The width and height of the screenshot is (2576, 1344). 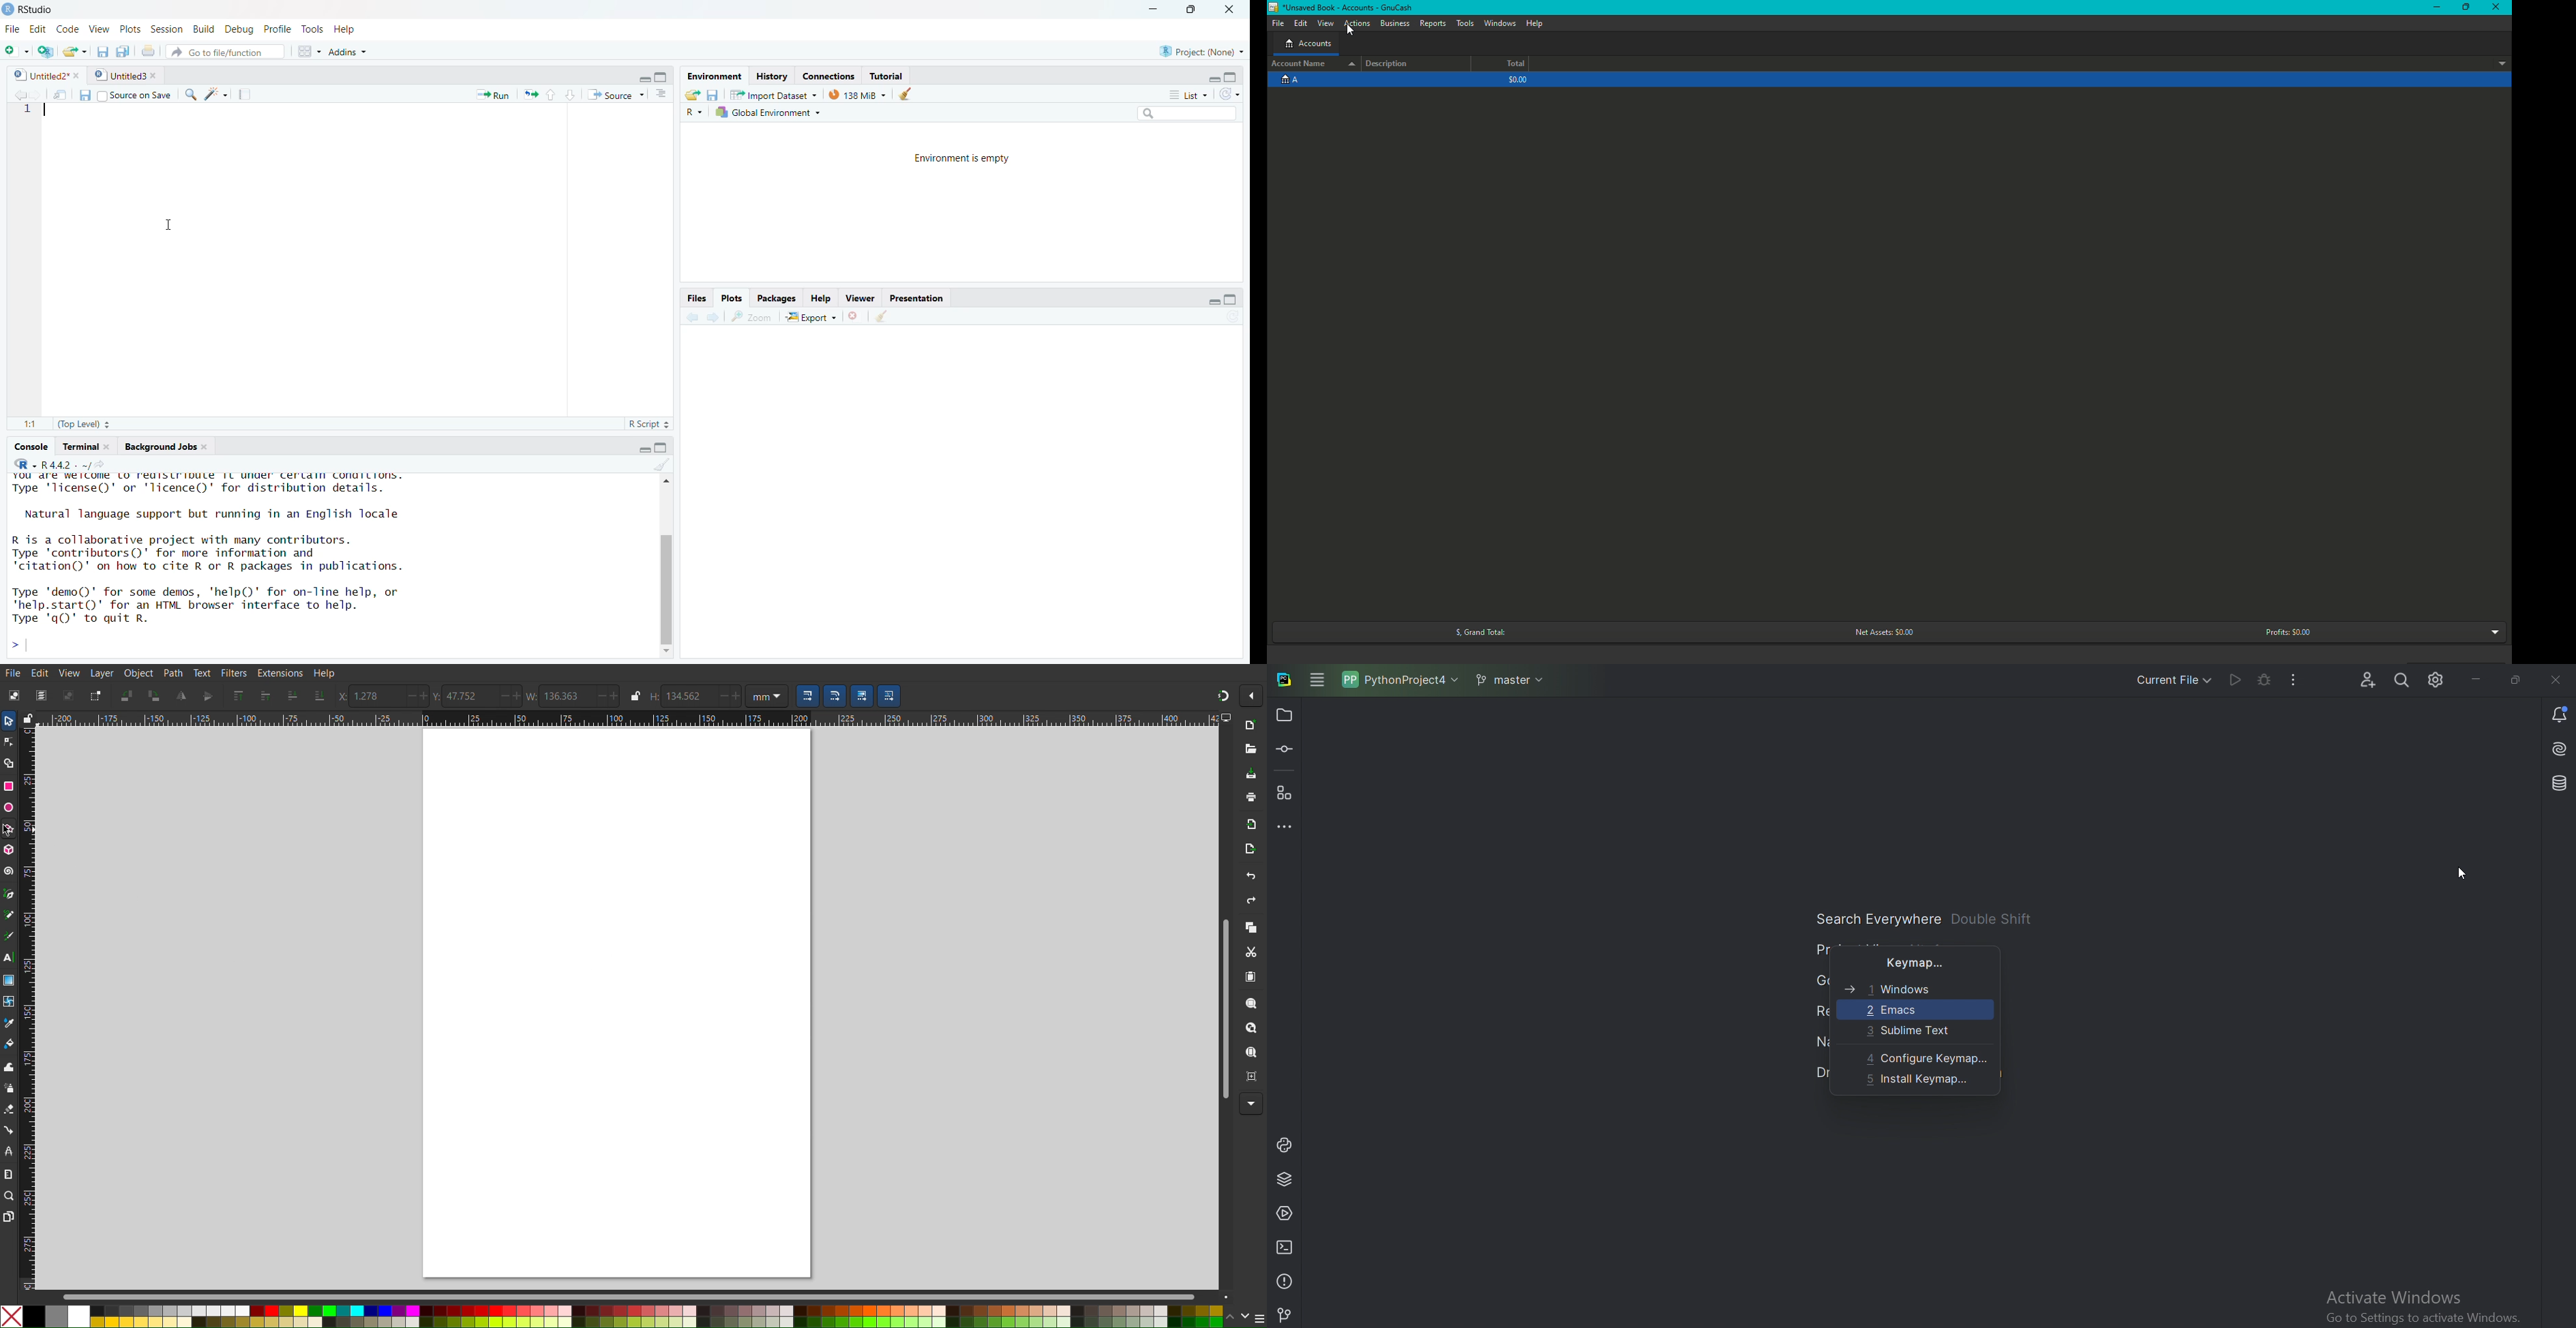 I want to click on 138 MB, so click(x=857, y=94).